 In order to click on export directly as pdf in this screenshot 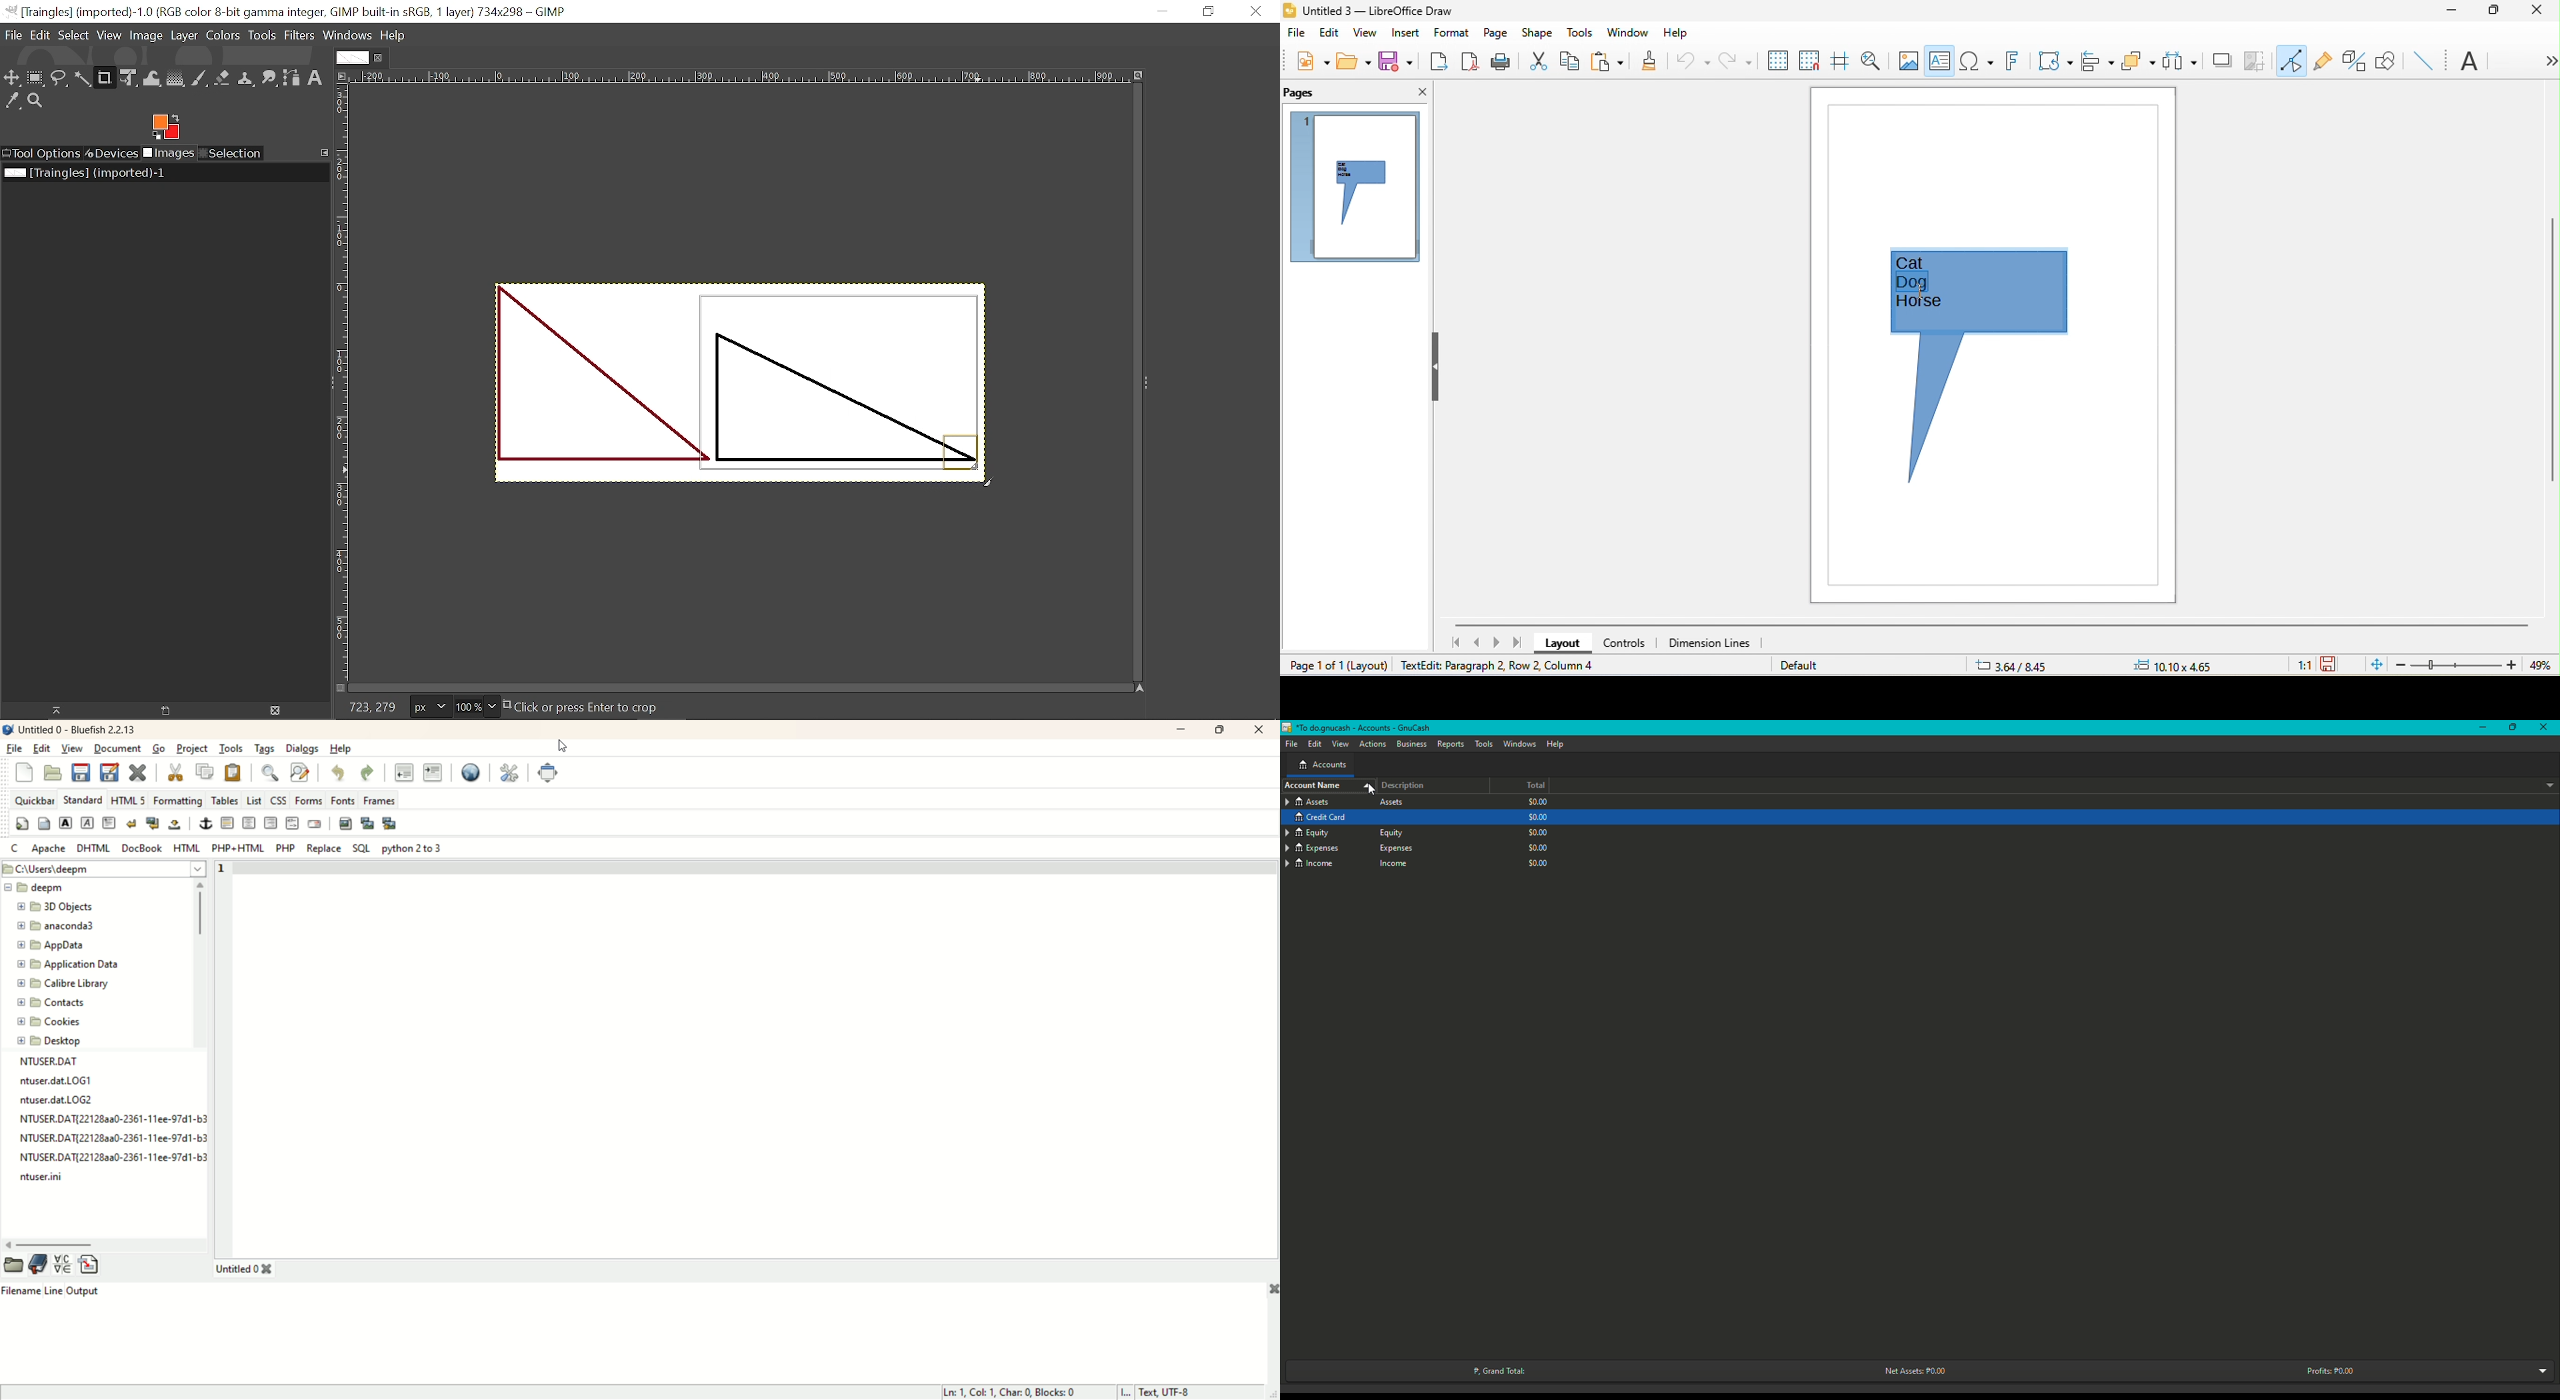, I will do `click(1470, 64)`.